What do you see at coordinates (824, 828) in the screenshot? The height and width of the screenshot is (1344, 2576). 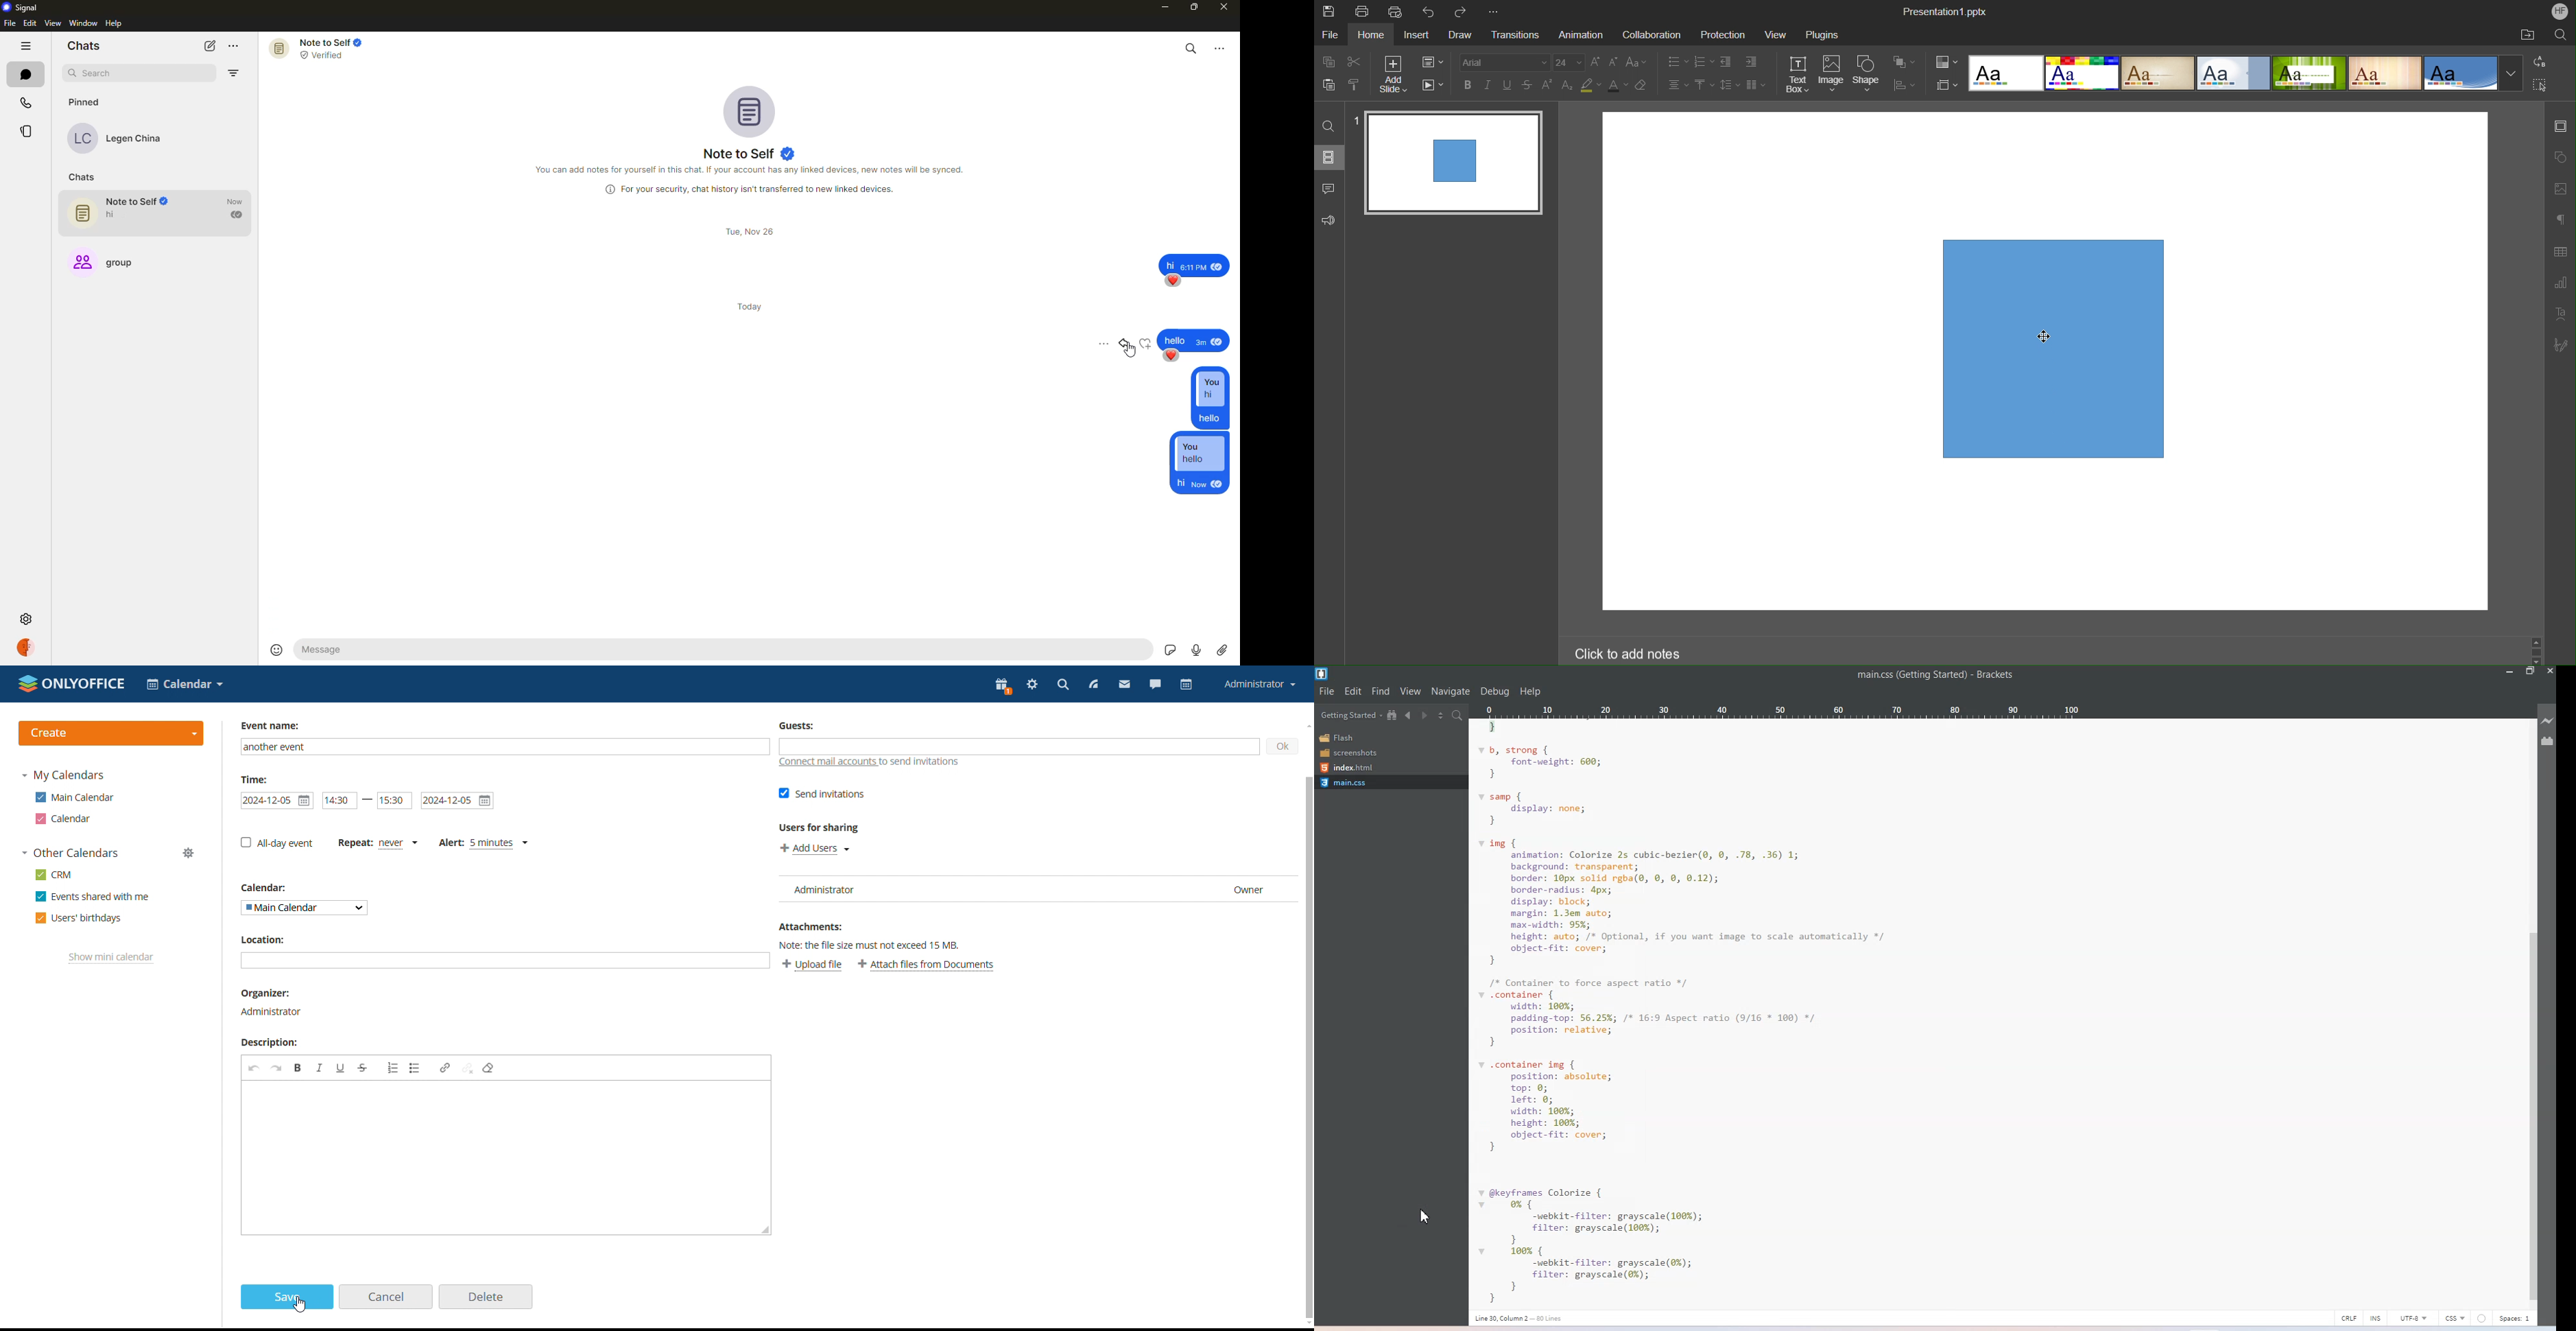 I see `Users for sharing` at bounding box center [824, 828].